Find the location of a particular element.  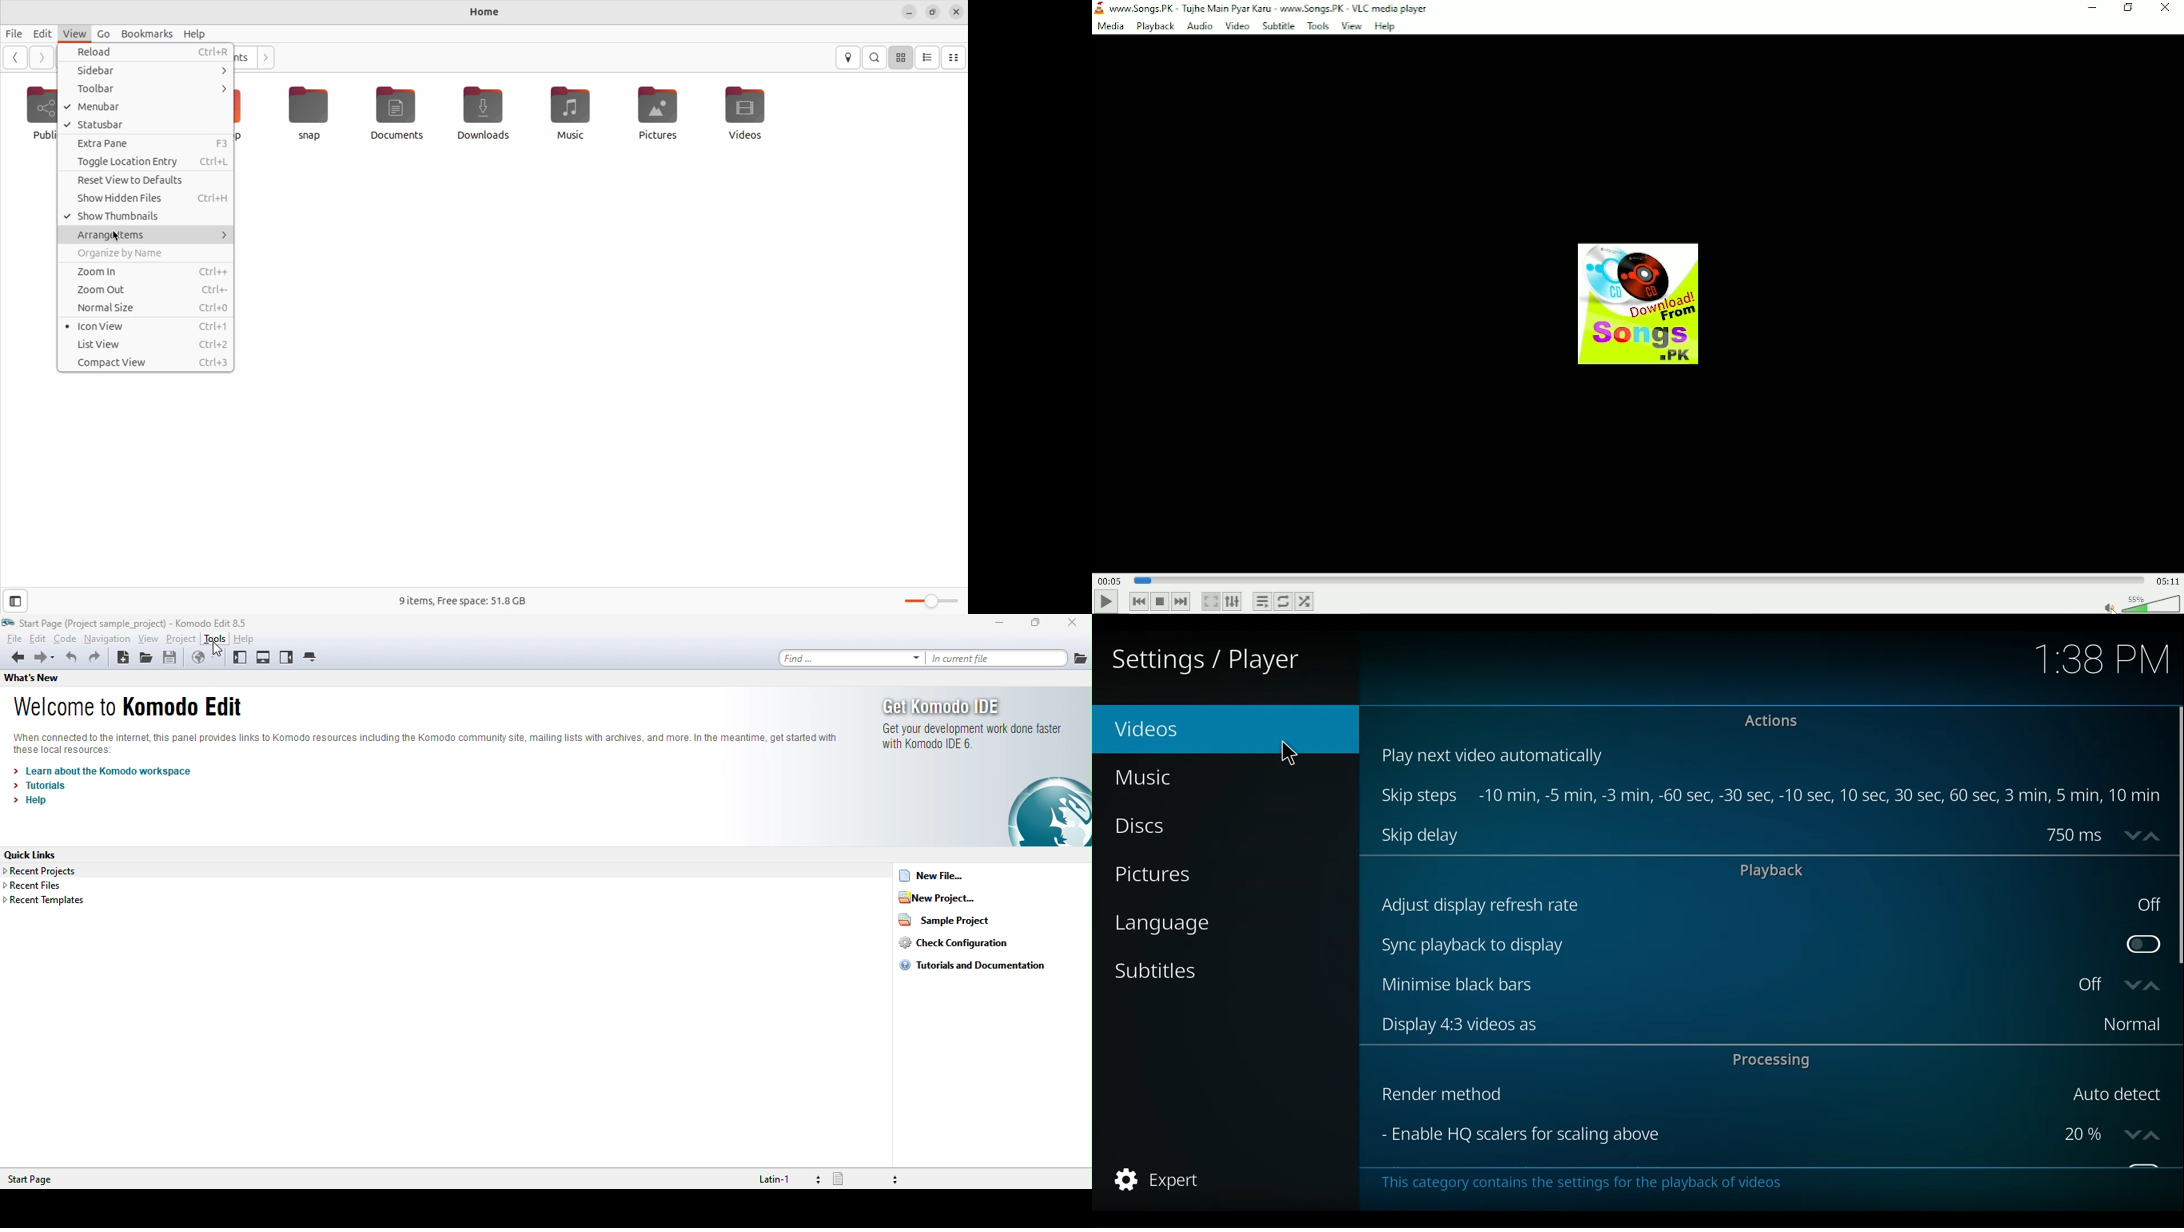

Play is located at coordinates (1109, 602).